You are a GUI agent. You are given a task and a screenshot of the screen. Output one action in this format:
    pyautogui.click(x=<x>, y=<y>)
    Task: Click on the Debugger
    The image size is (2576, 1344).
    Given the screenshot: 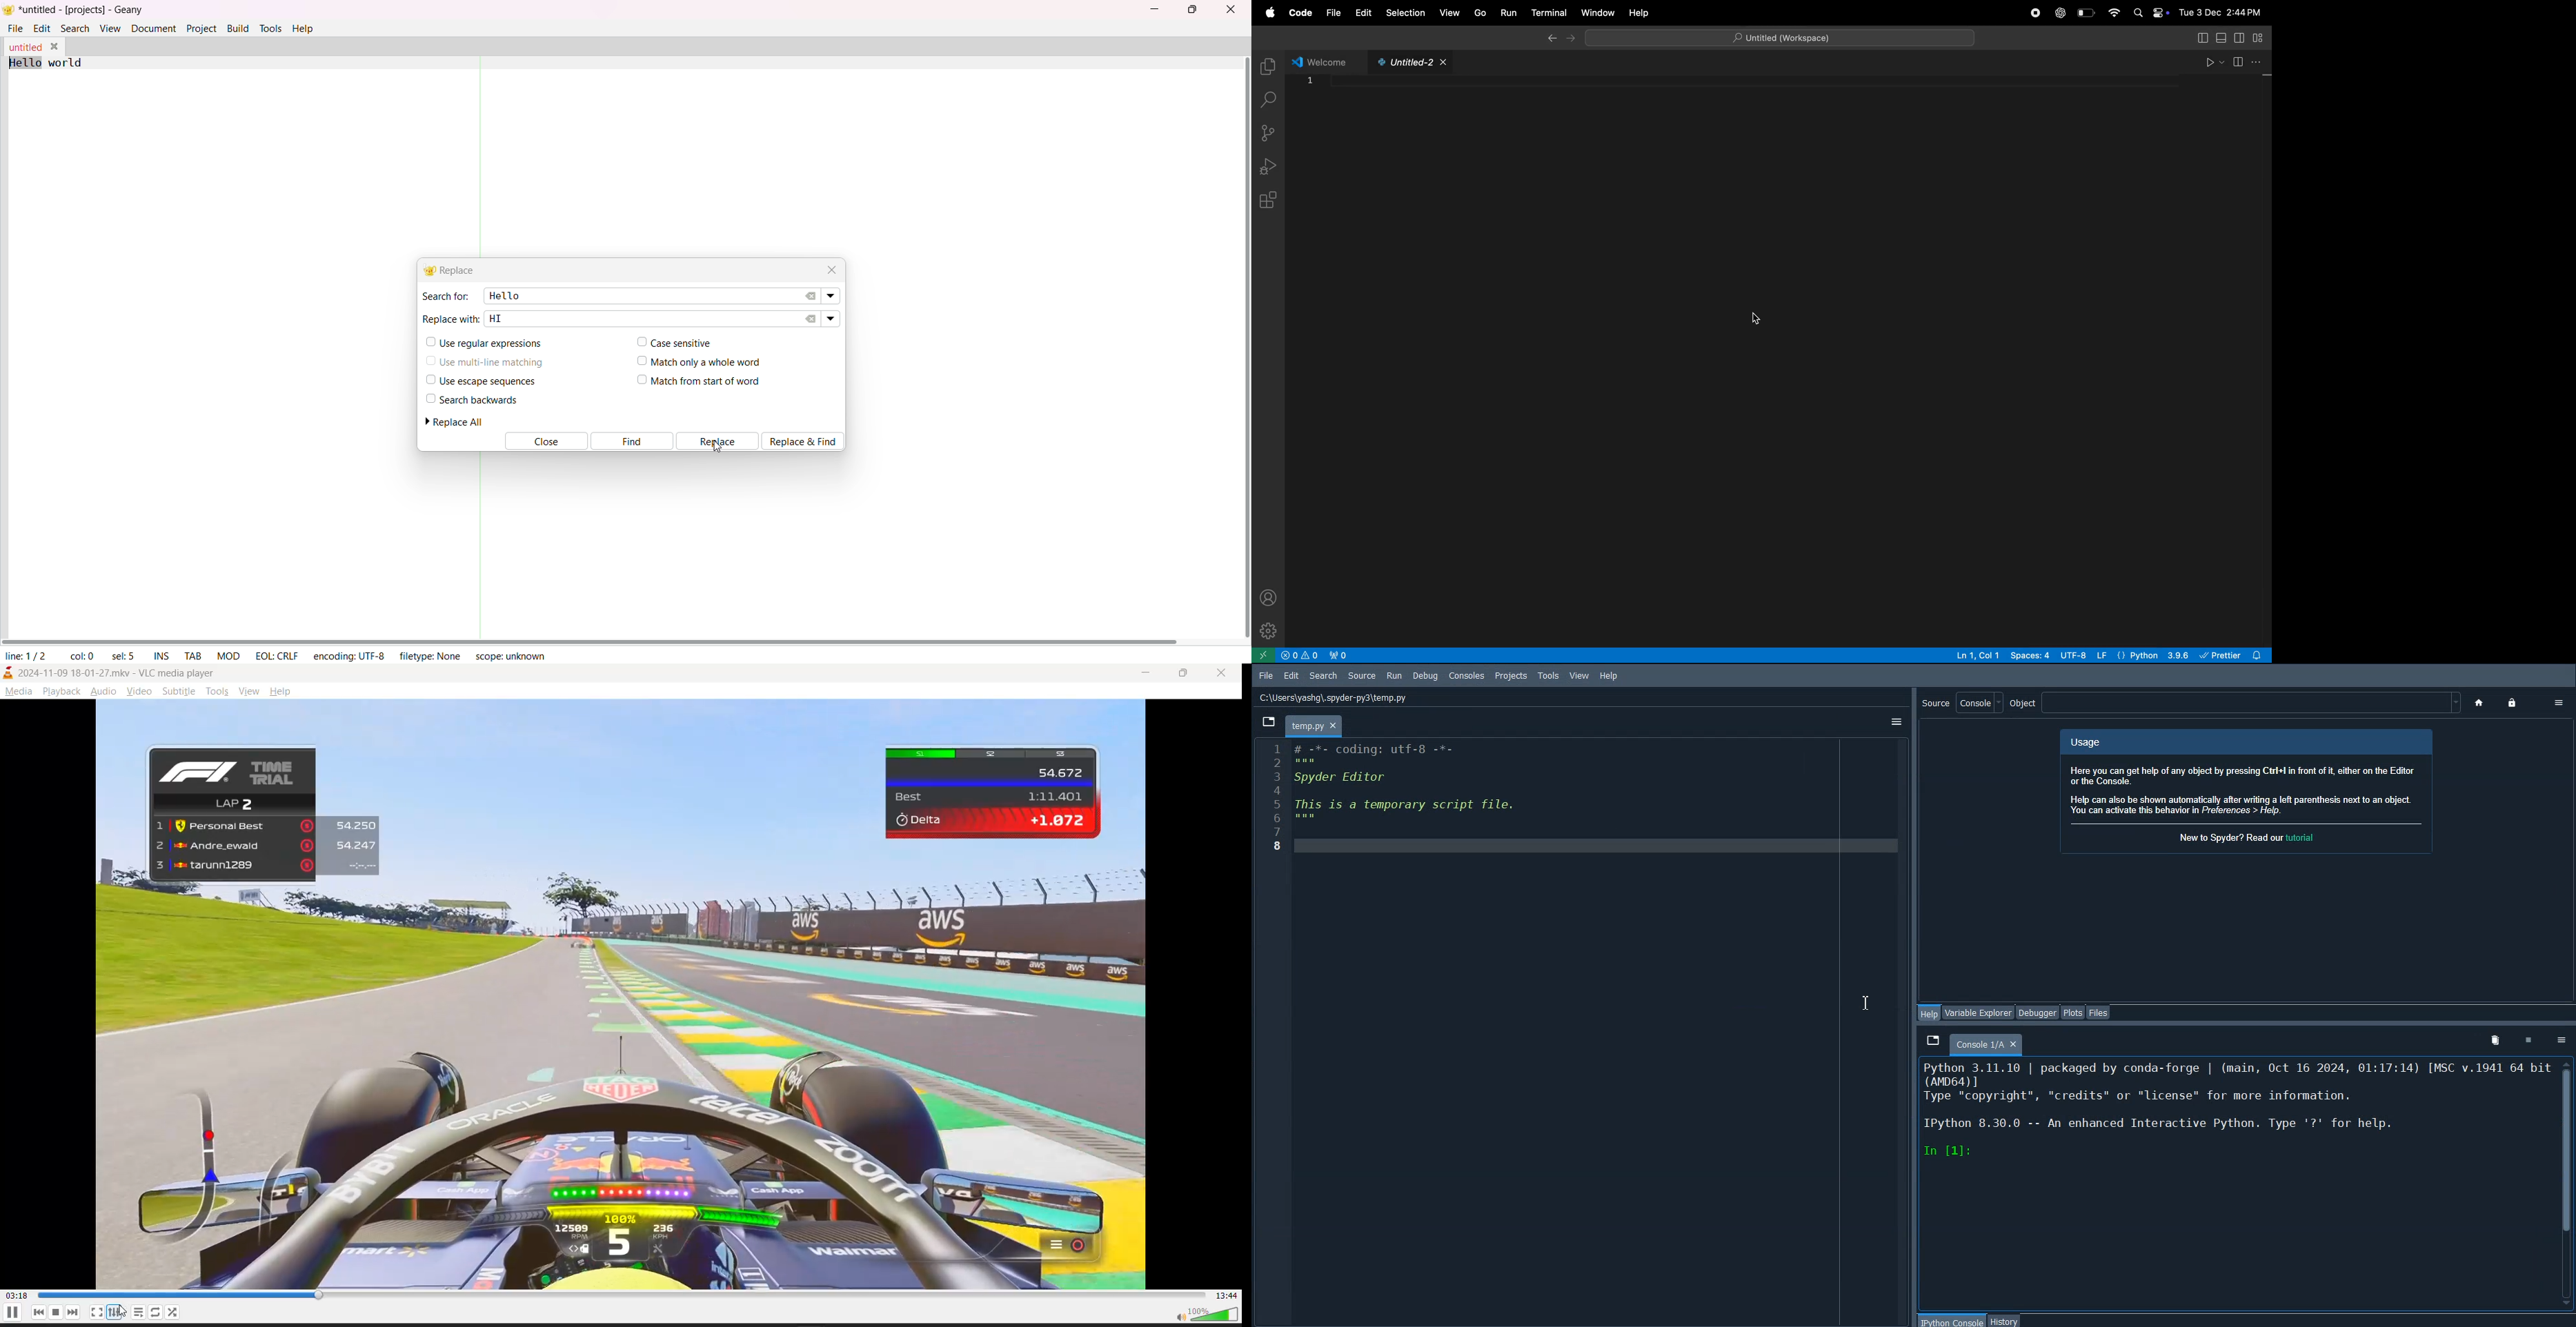 What is the action you would take?
    pyautogui.click(x=2038, y=1012)
    